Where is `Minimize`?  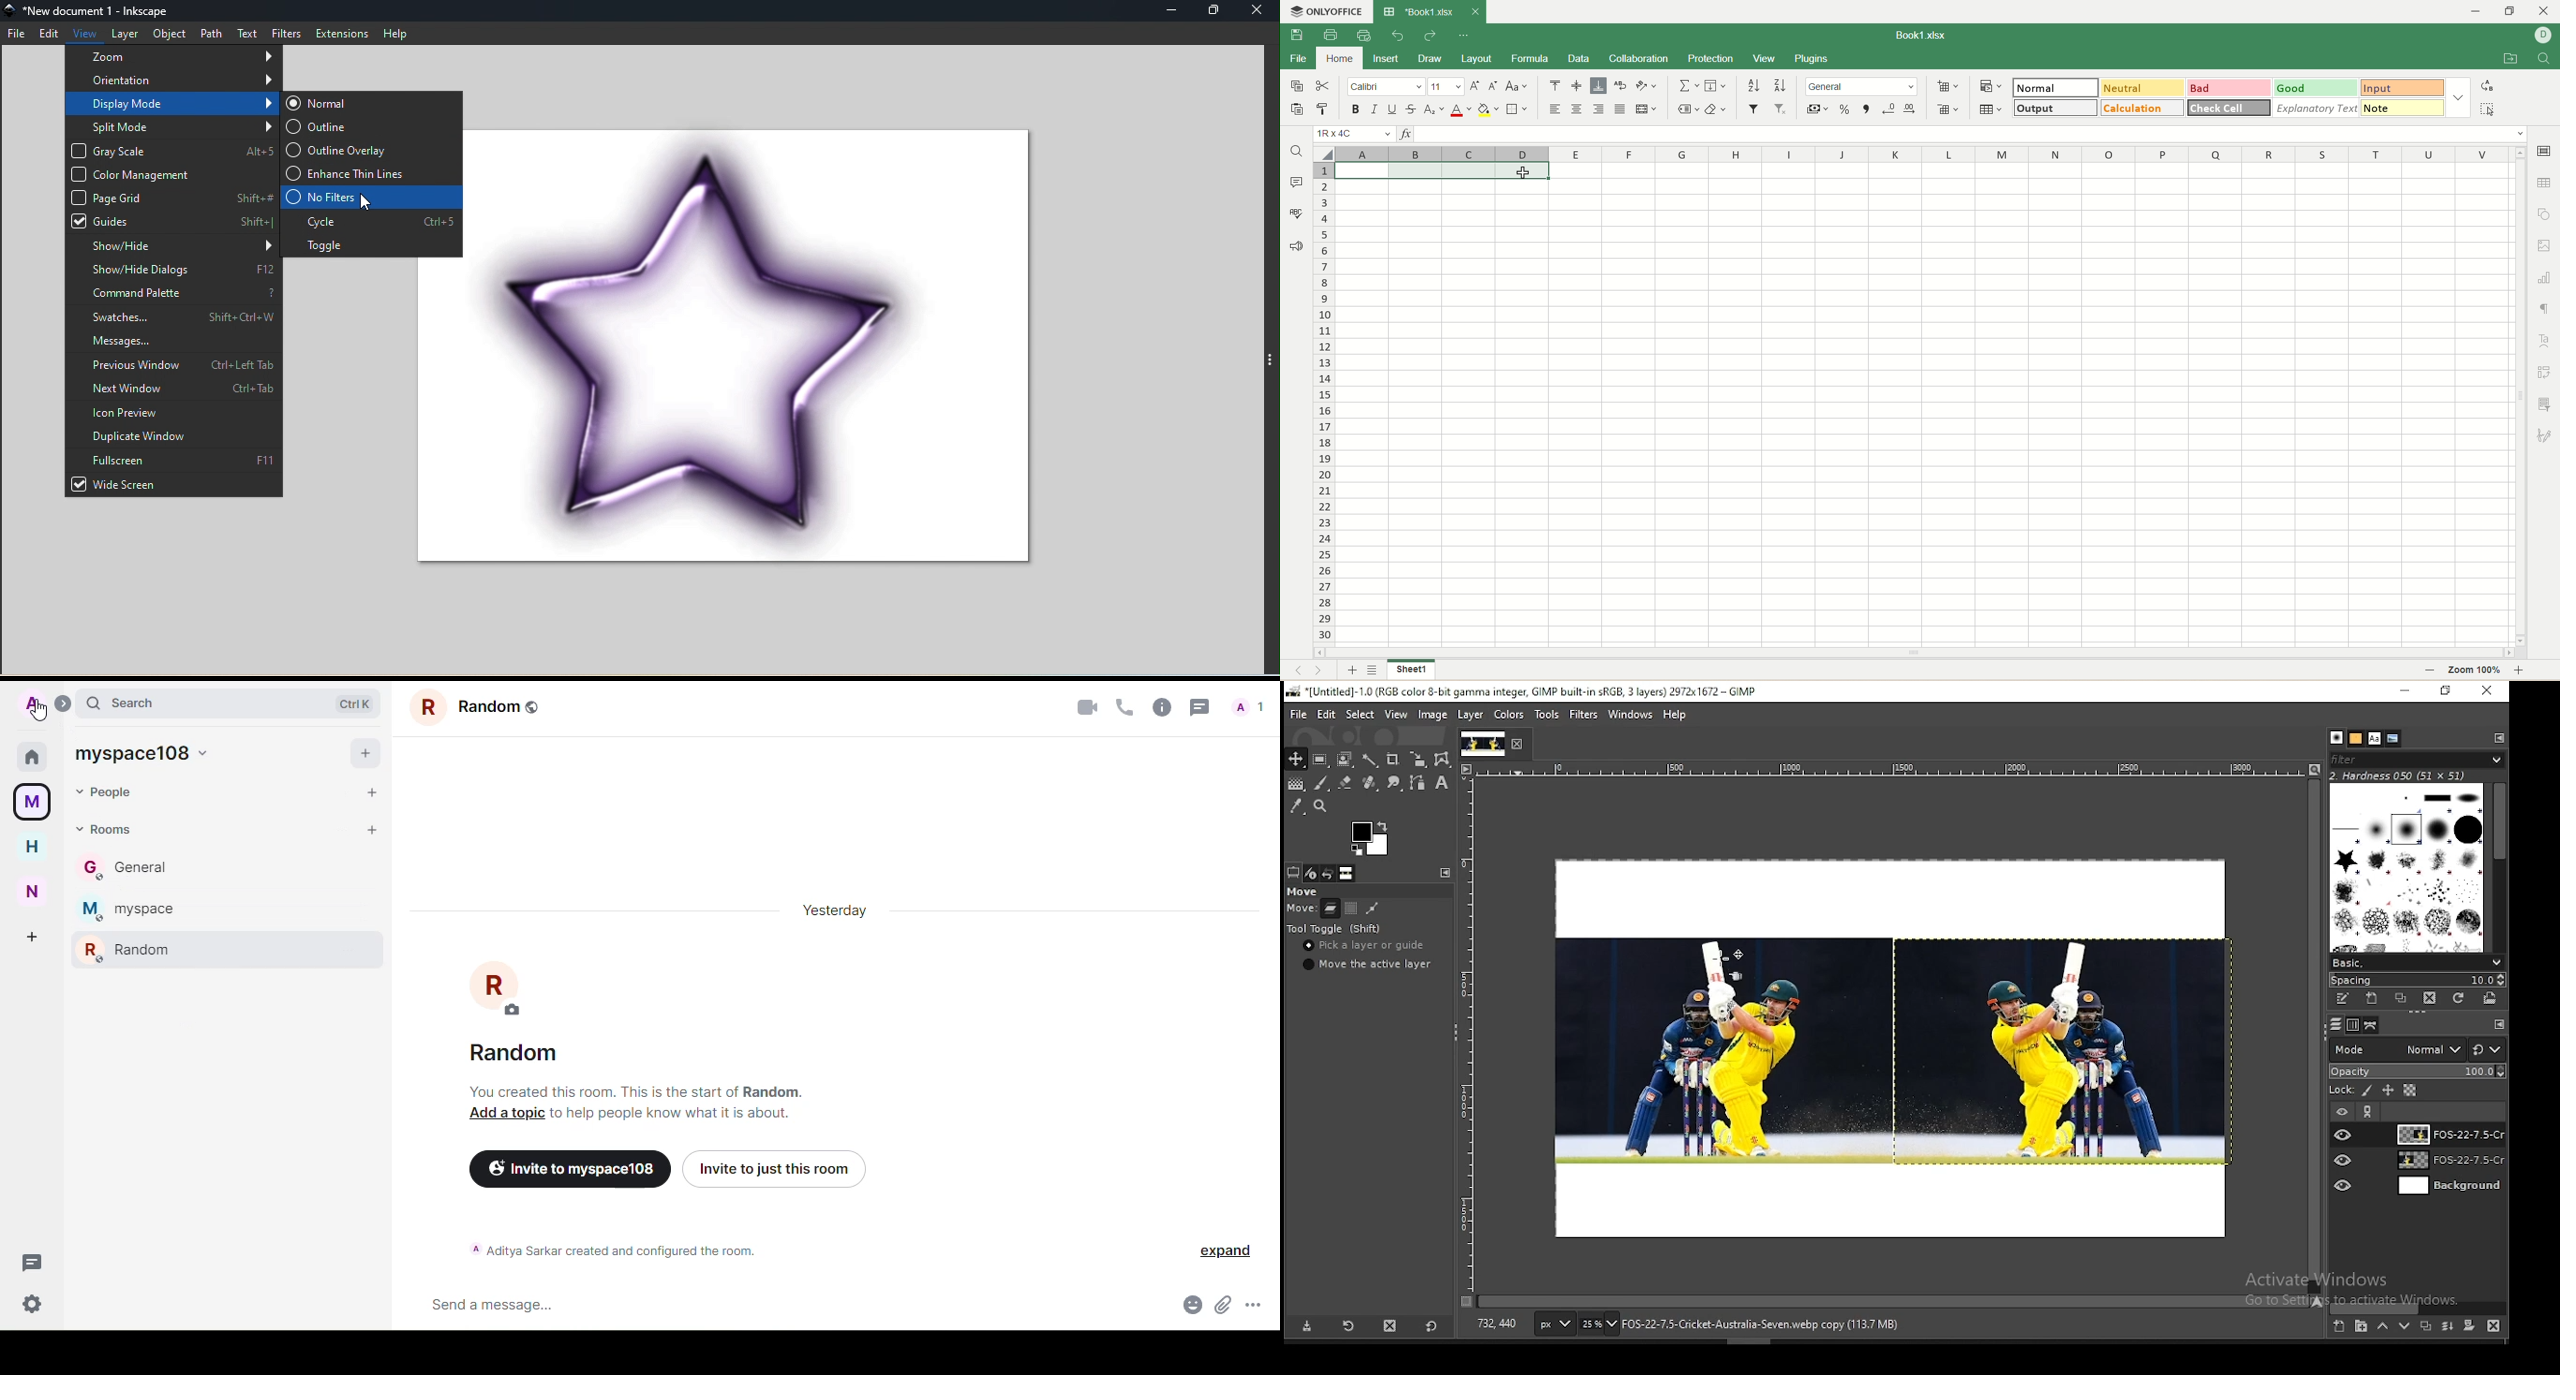
Minimize is located at coordinates (1173, 11).